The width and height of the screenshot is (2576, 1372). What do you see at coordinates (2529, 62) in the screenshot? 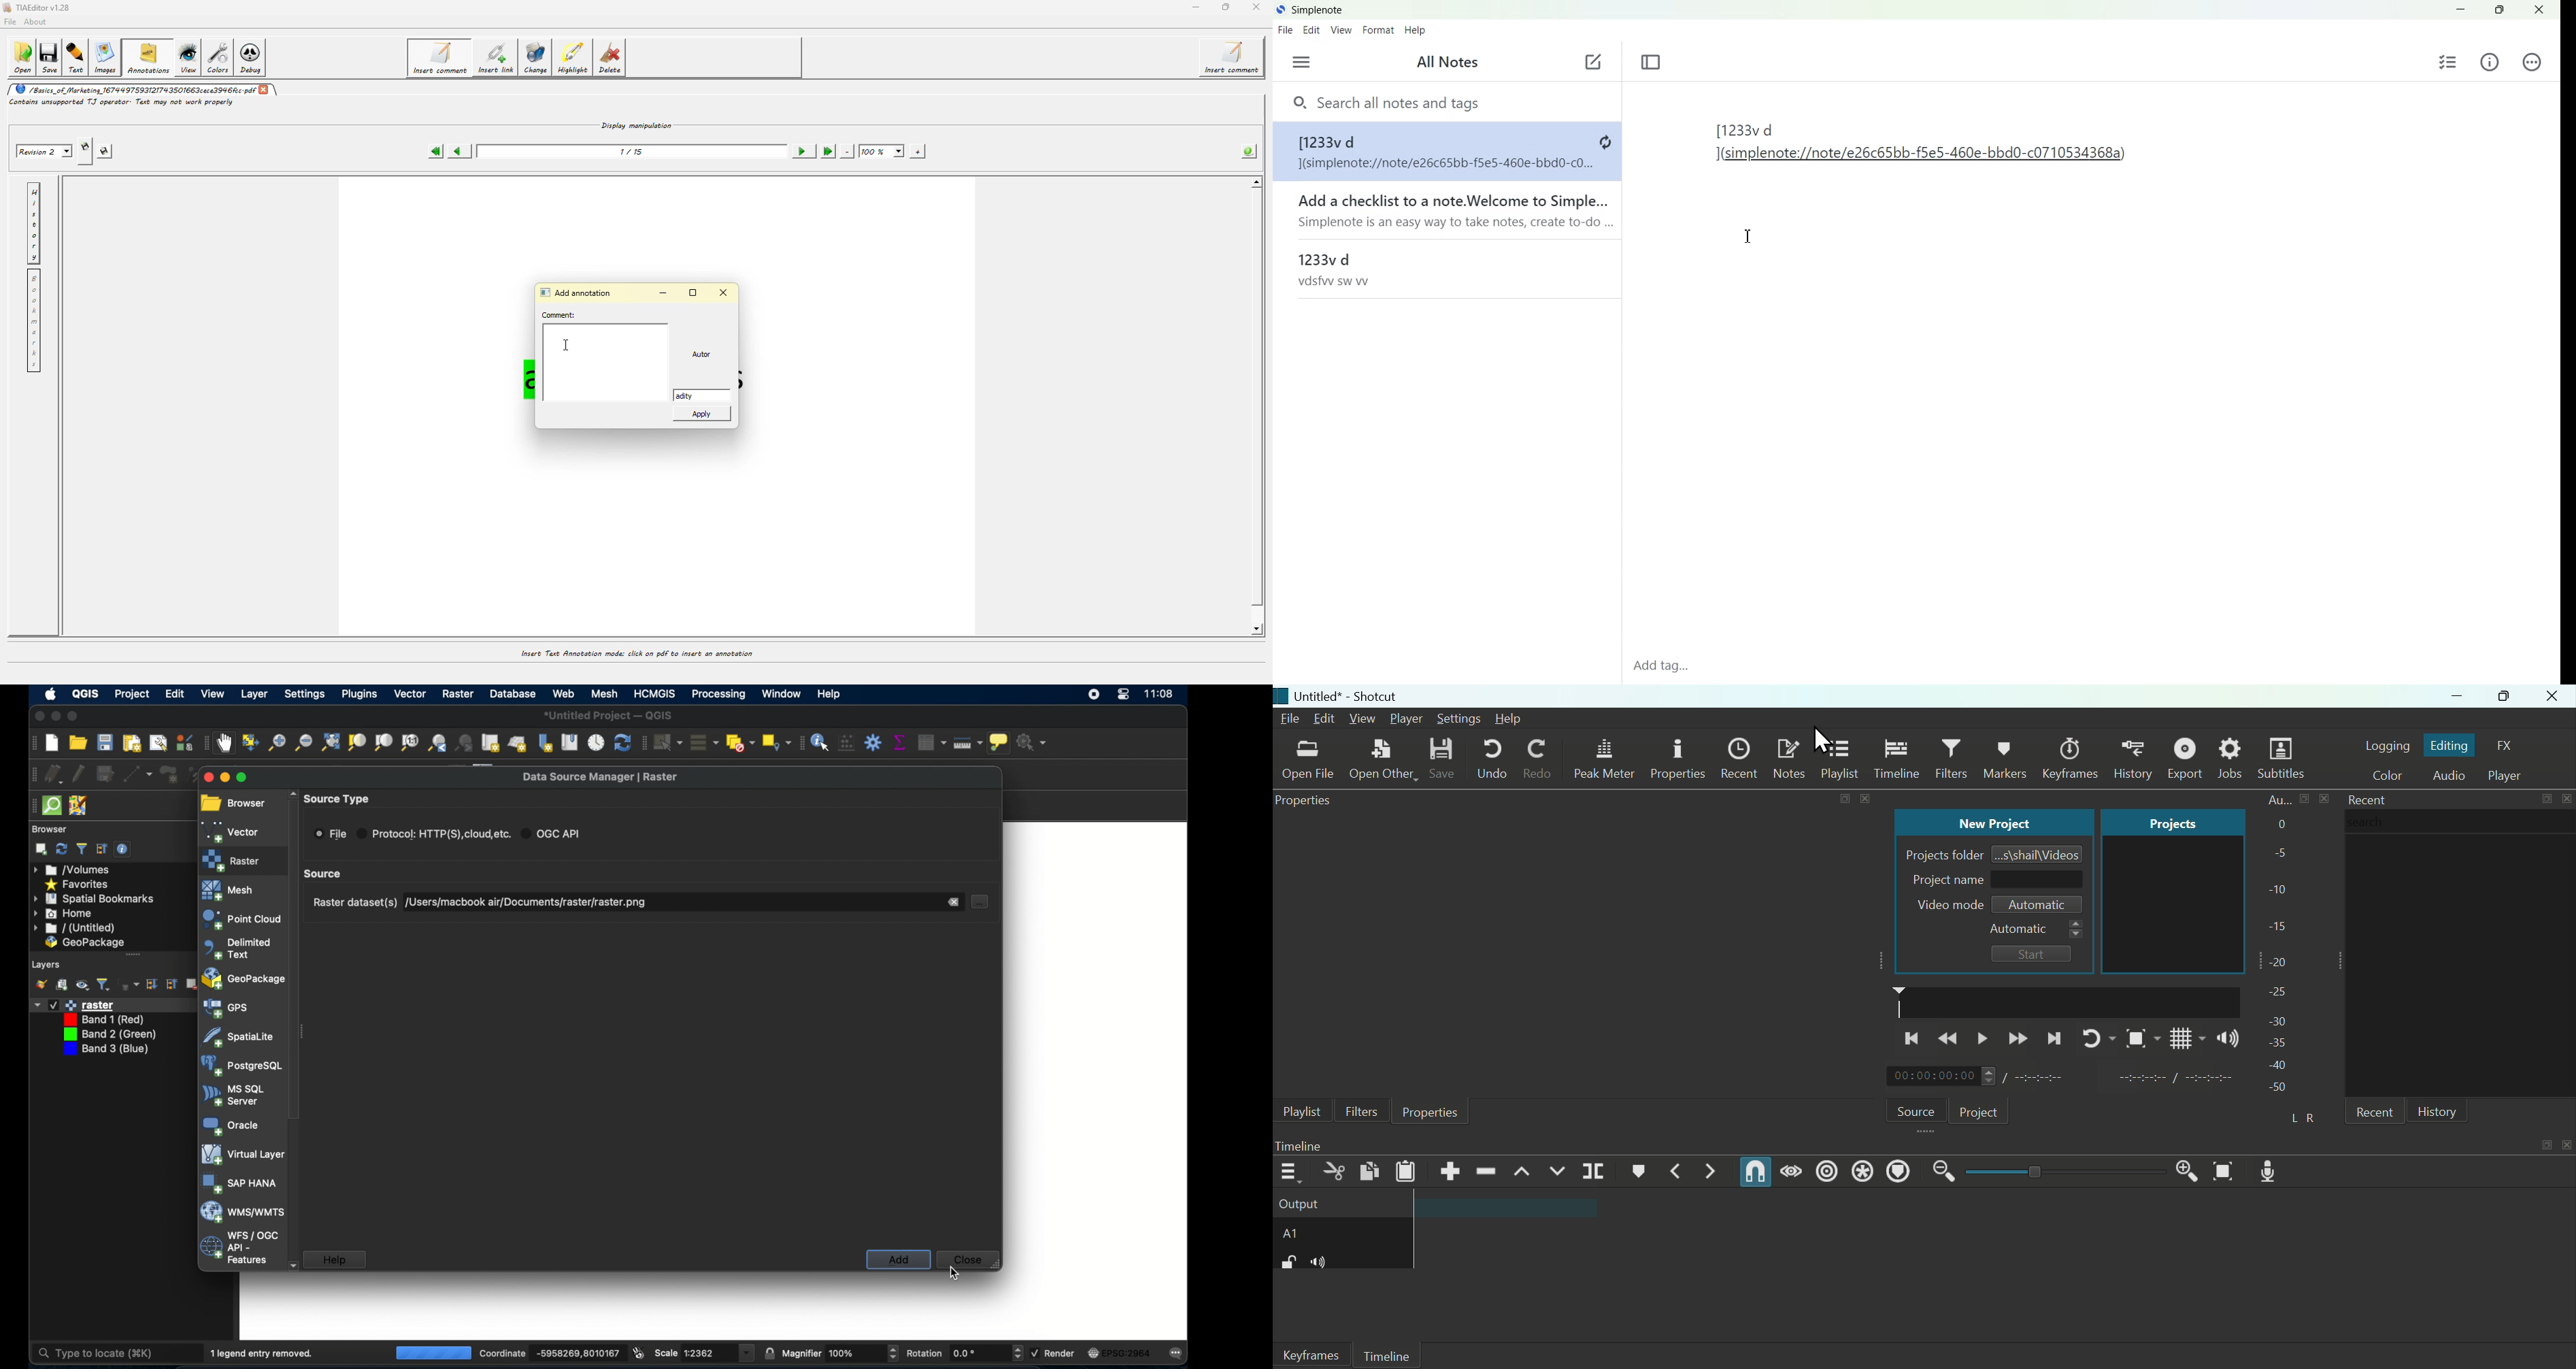
I see `Actions` at bounding box center [2529, 62].